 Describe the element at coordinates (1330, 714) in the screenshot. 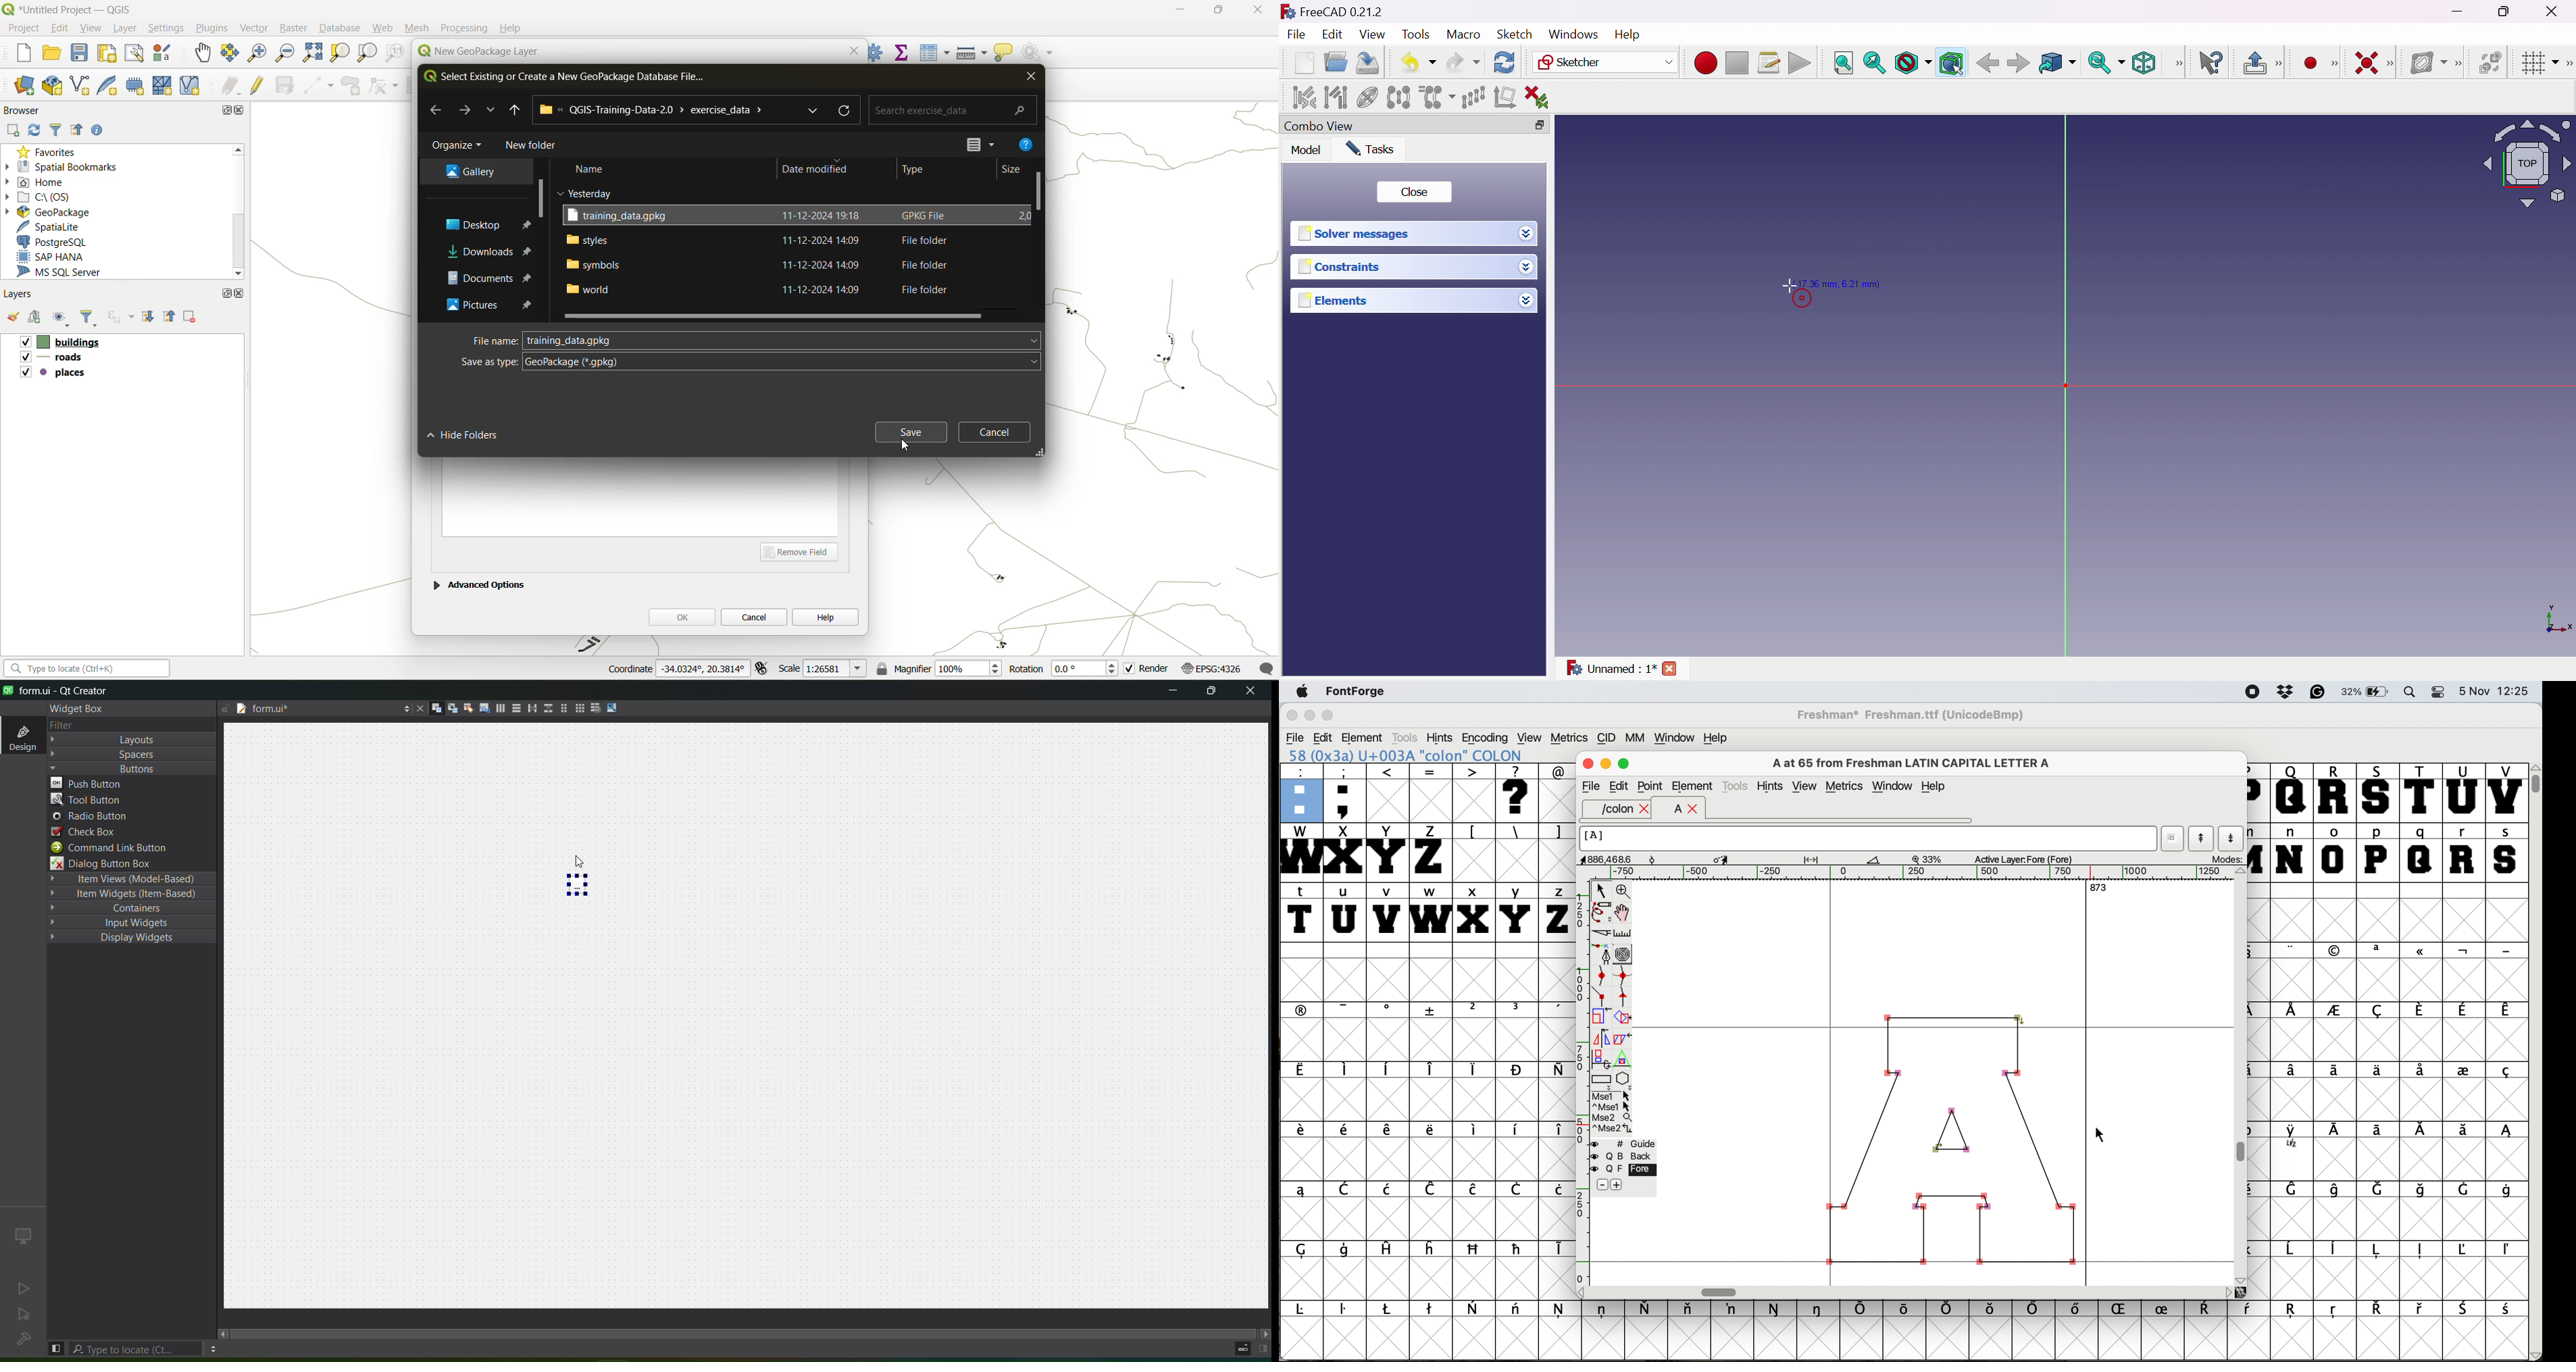

I see `maximise` at that location.